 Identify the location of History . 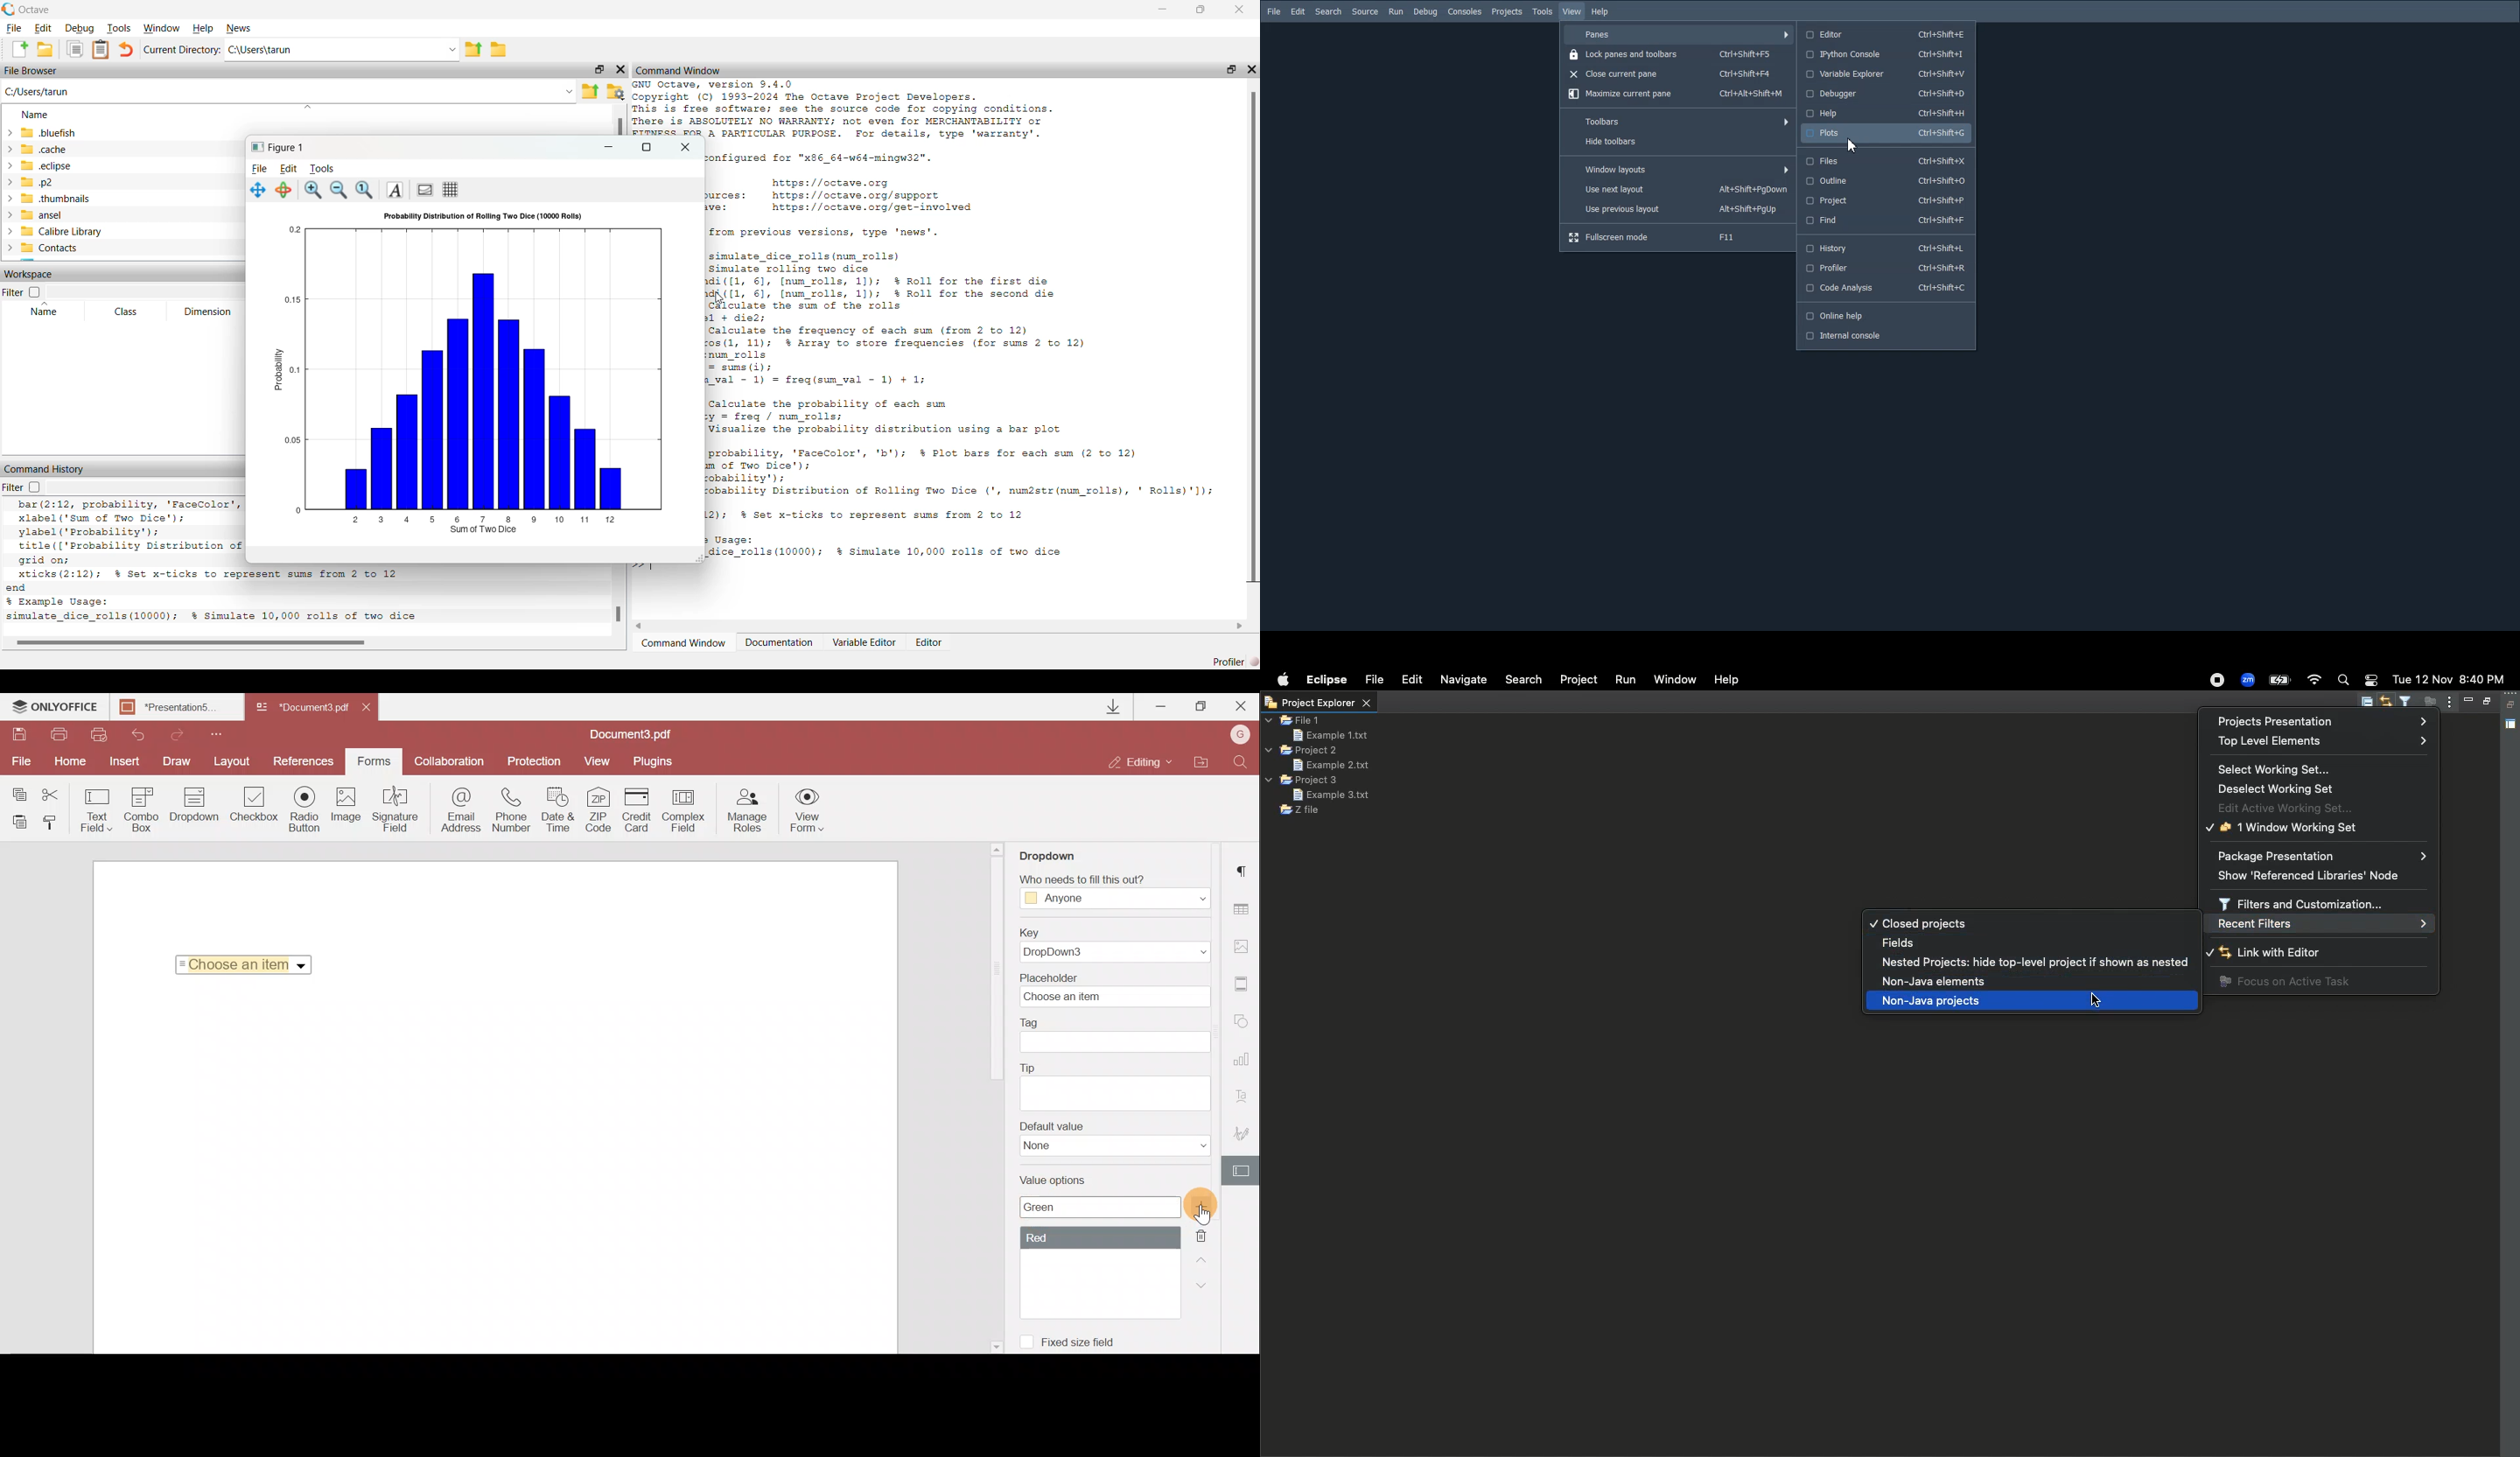
(1887, 248).